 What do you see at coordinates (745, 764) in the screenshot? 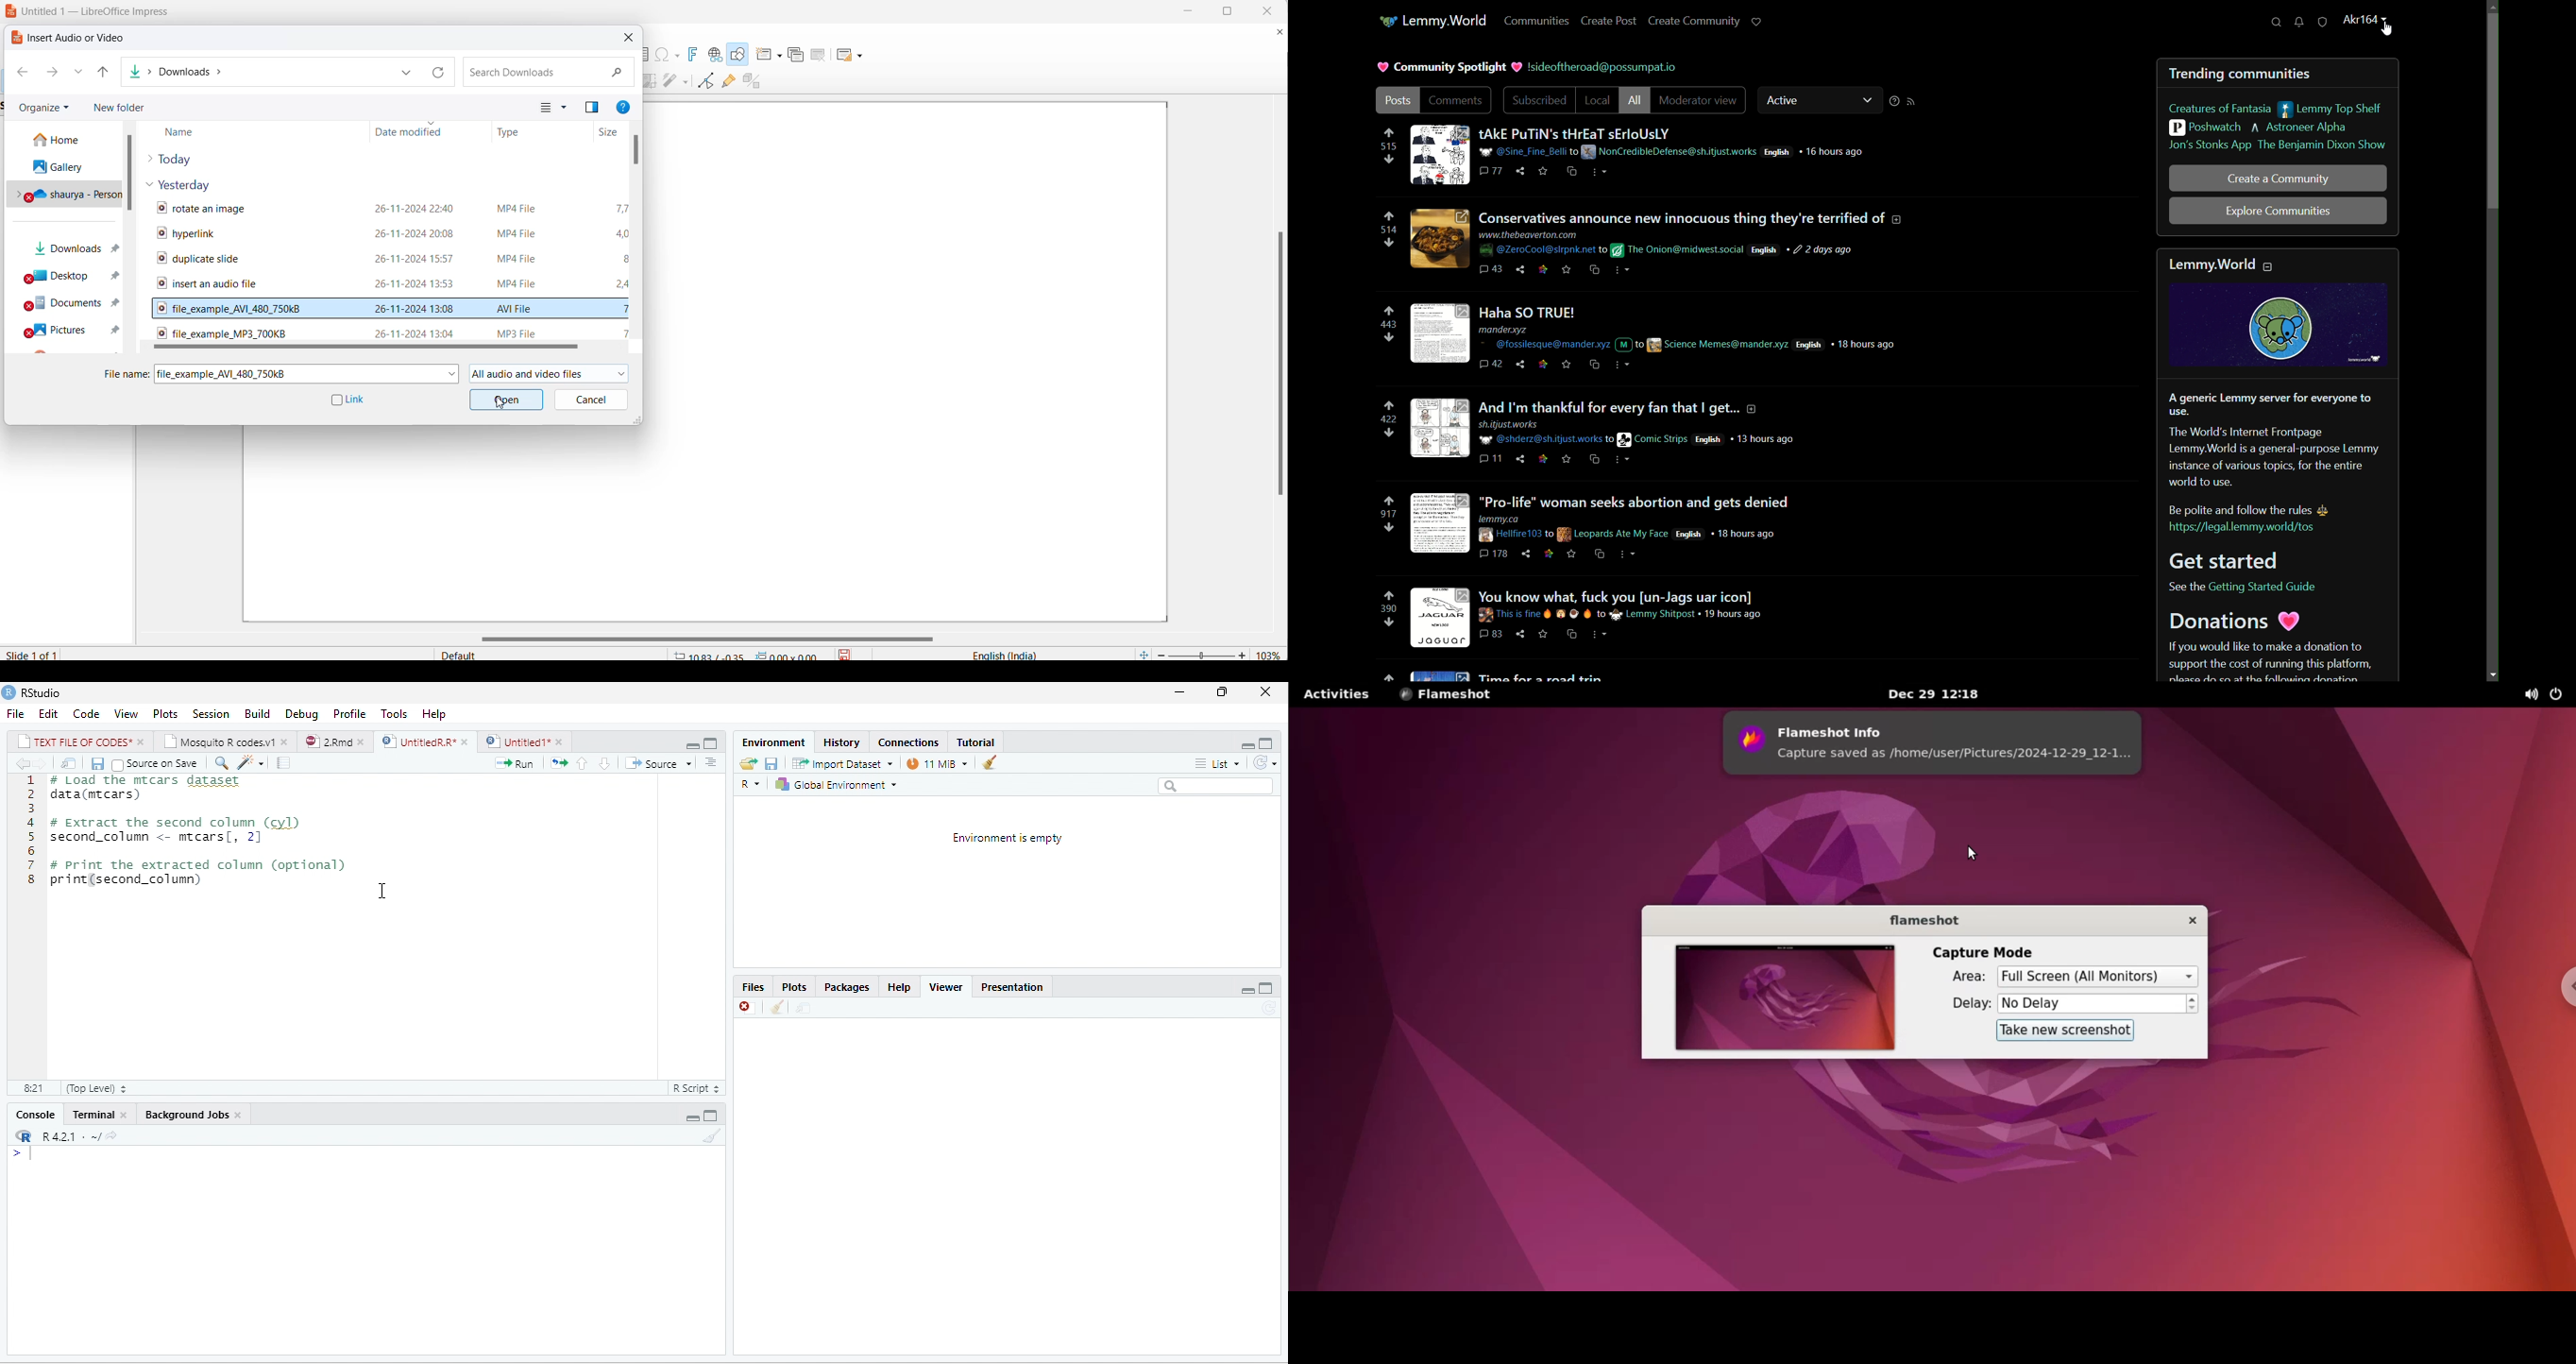
I see `open` at bounding box center [745, 764].